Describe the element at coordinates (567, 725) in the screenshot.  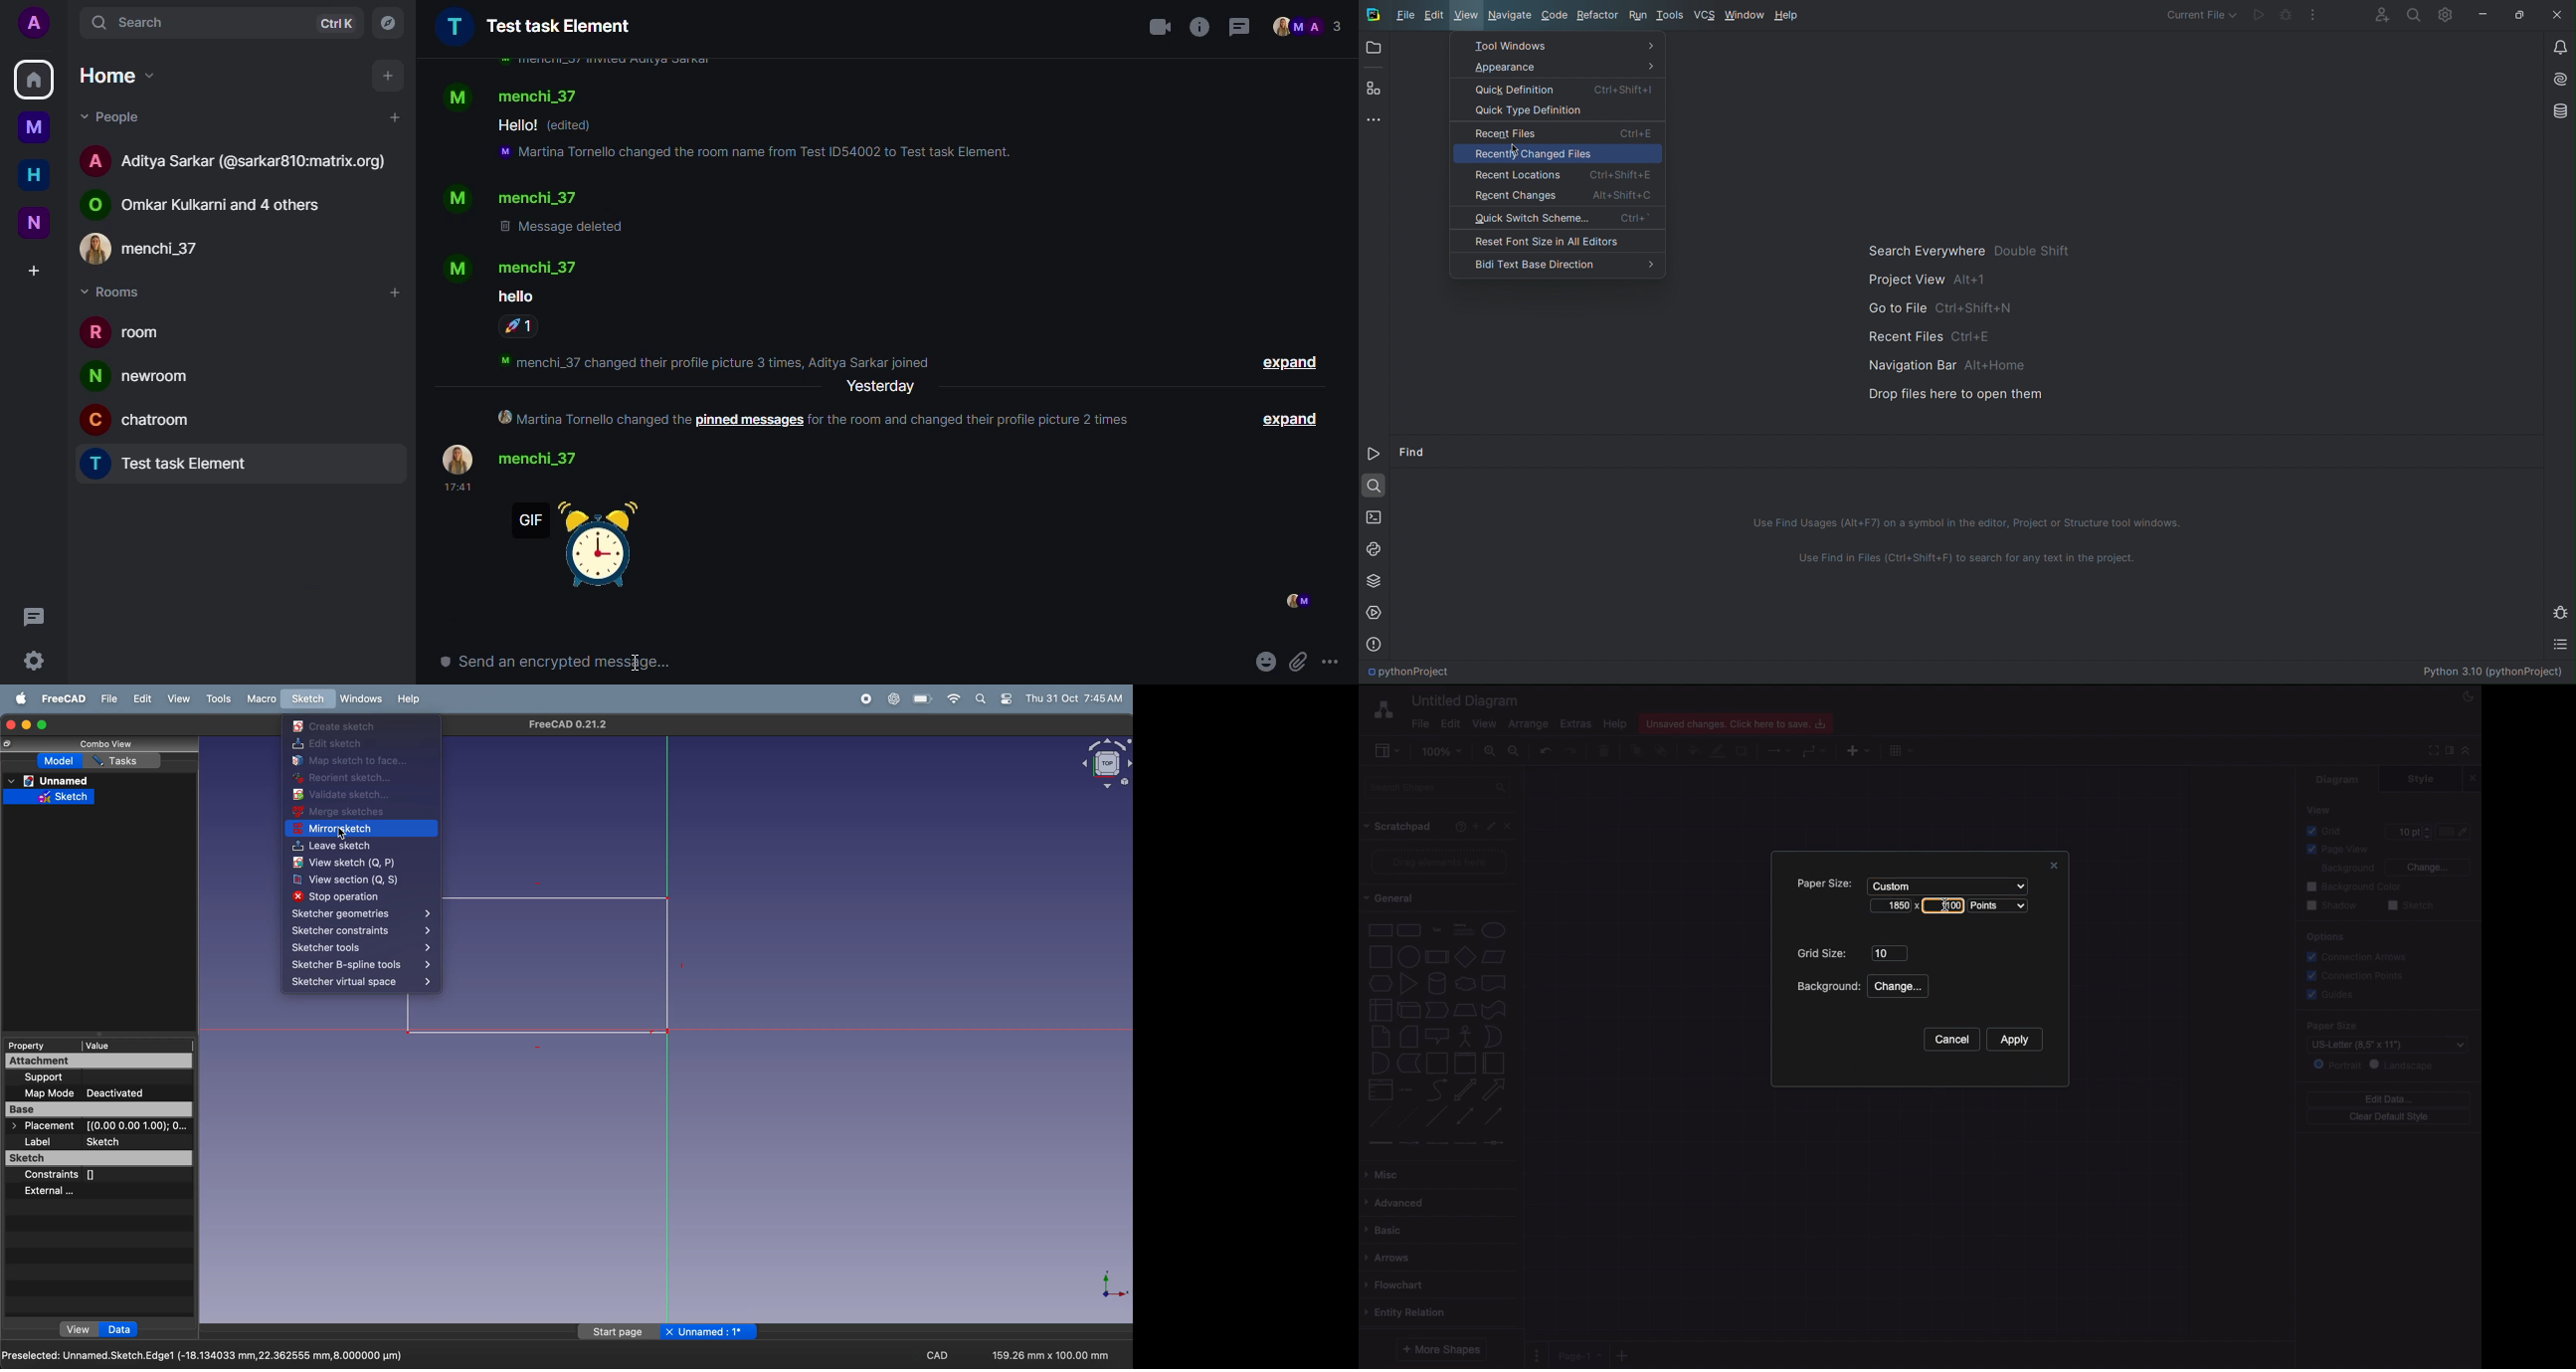
I see `freecad title` at that location.